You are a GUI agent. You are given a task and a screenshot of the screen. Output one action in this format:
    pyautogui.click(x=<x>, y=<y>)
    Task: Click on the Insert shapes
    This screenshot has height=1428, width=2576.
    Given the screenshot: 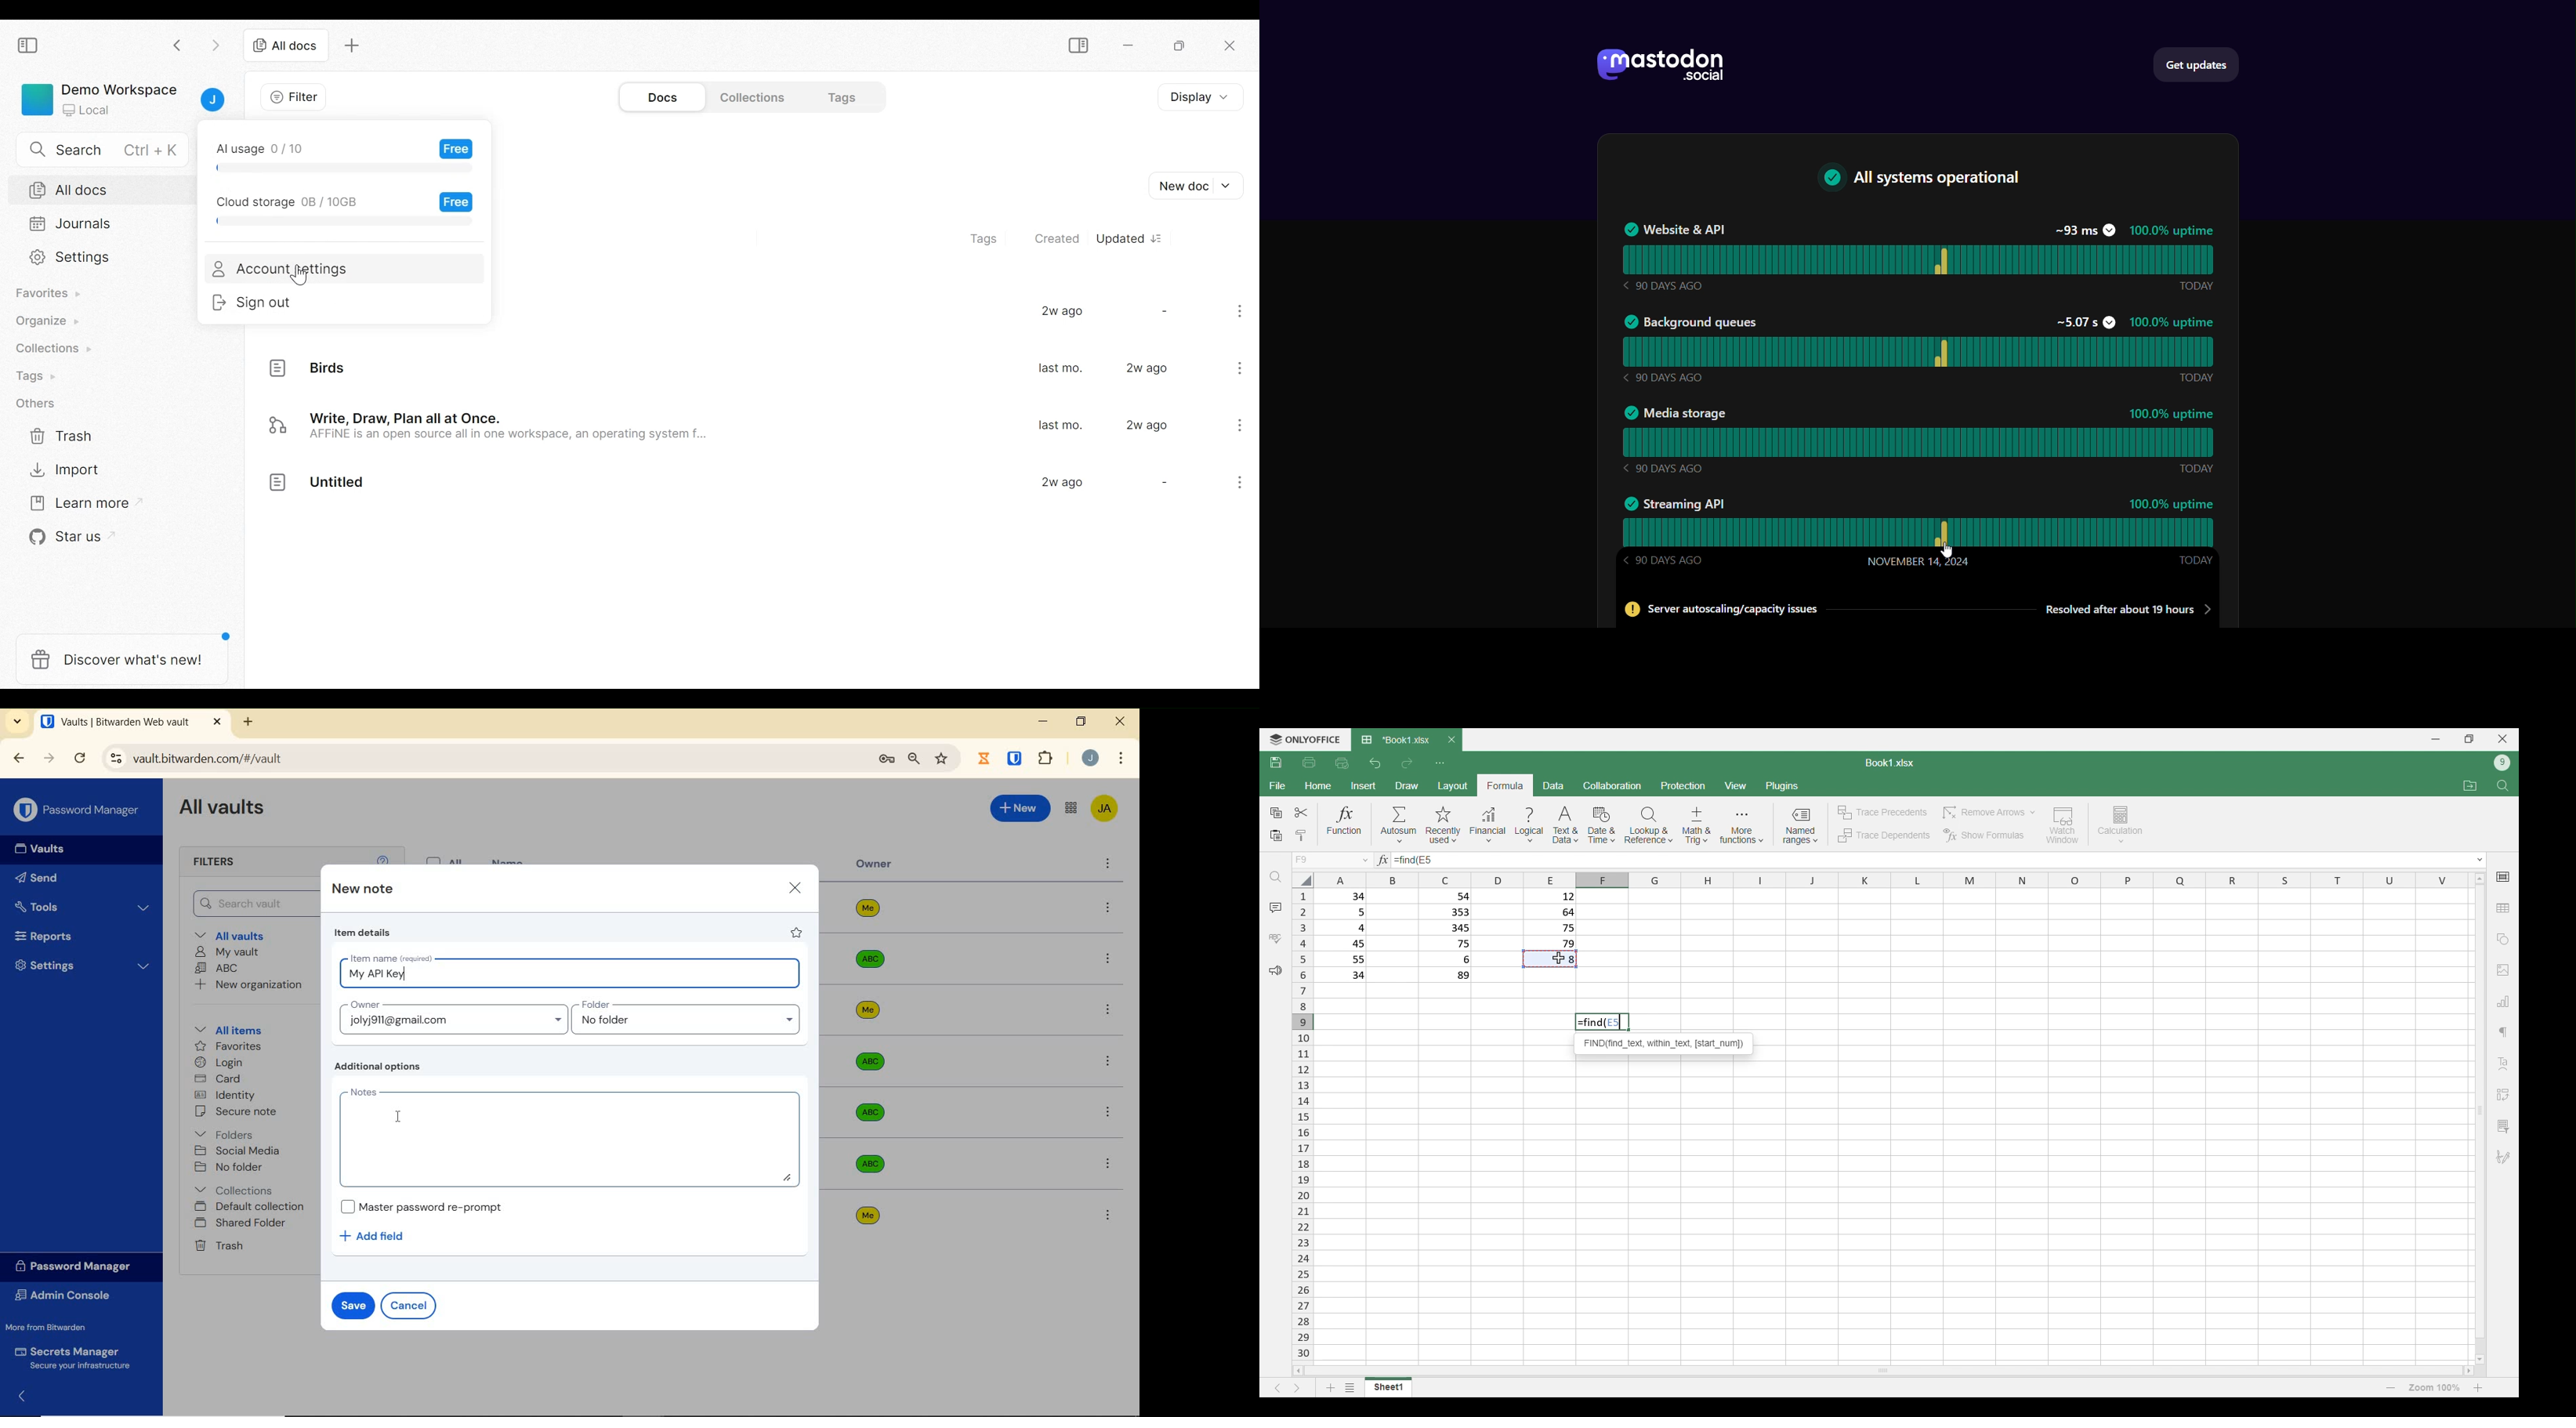 What is the action you would take?
    pyautogui.click(x=2503, y=939)
    